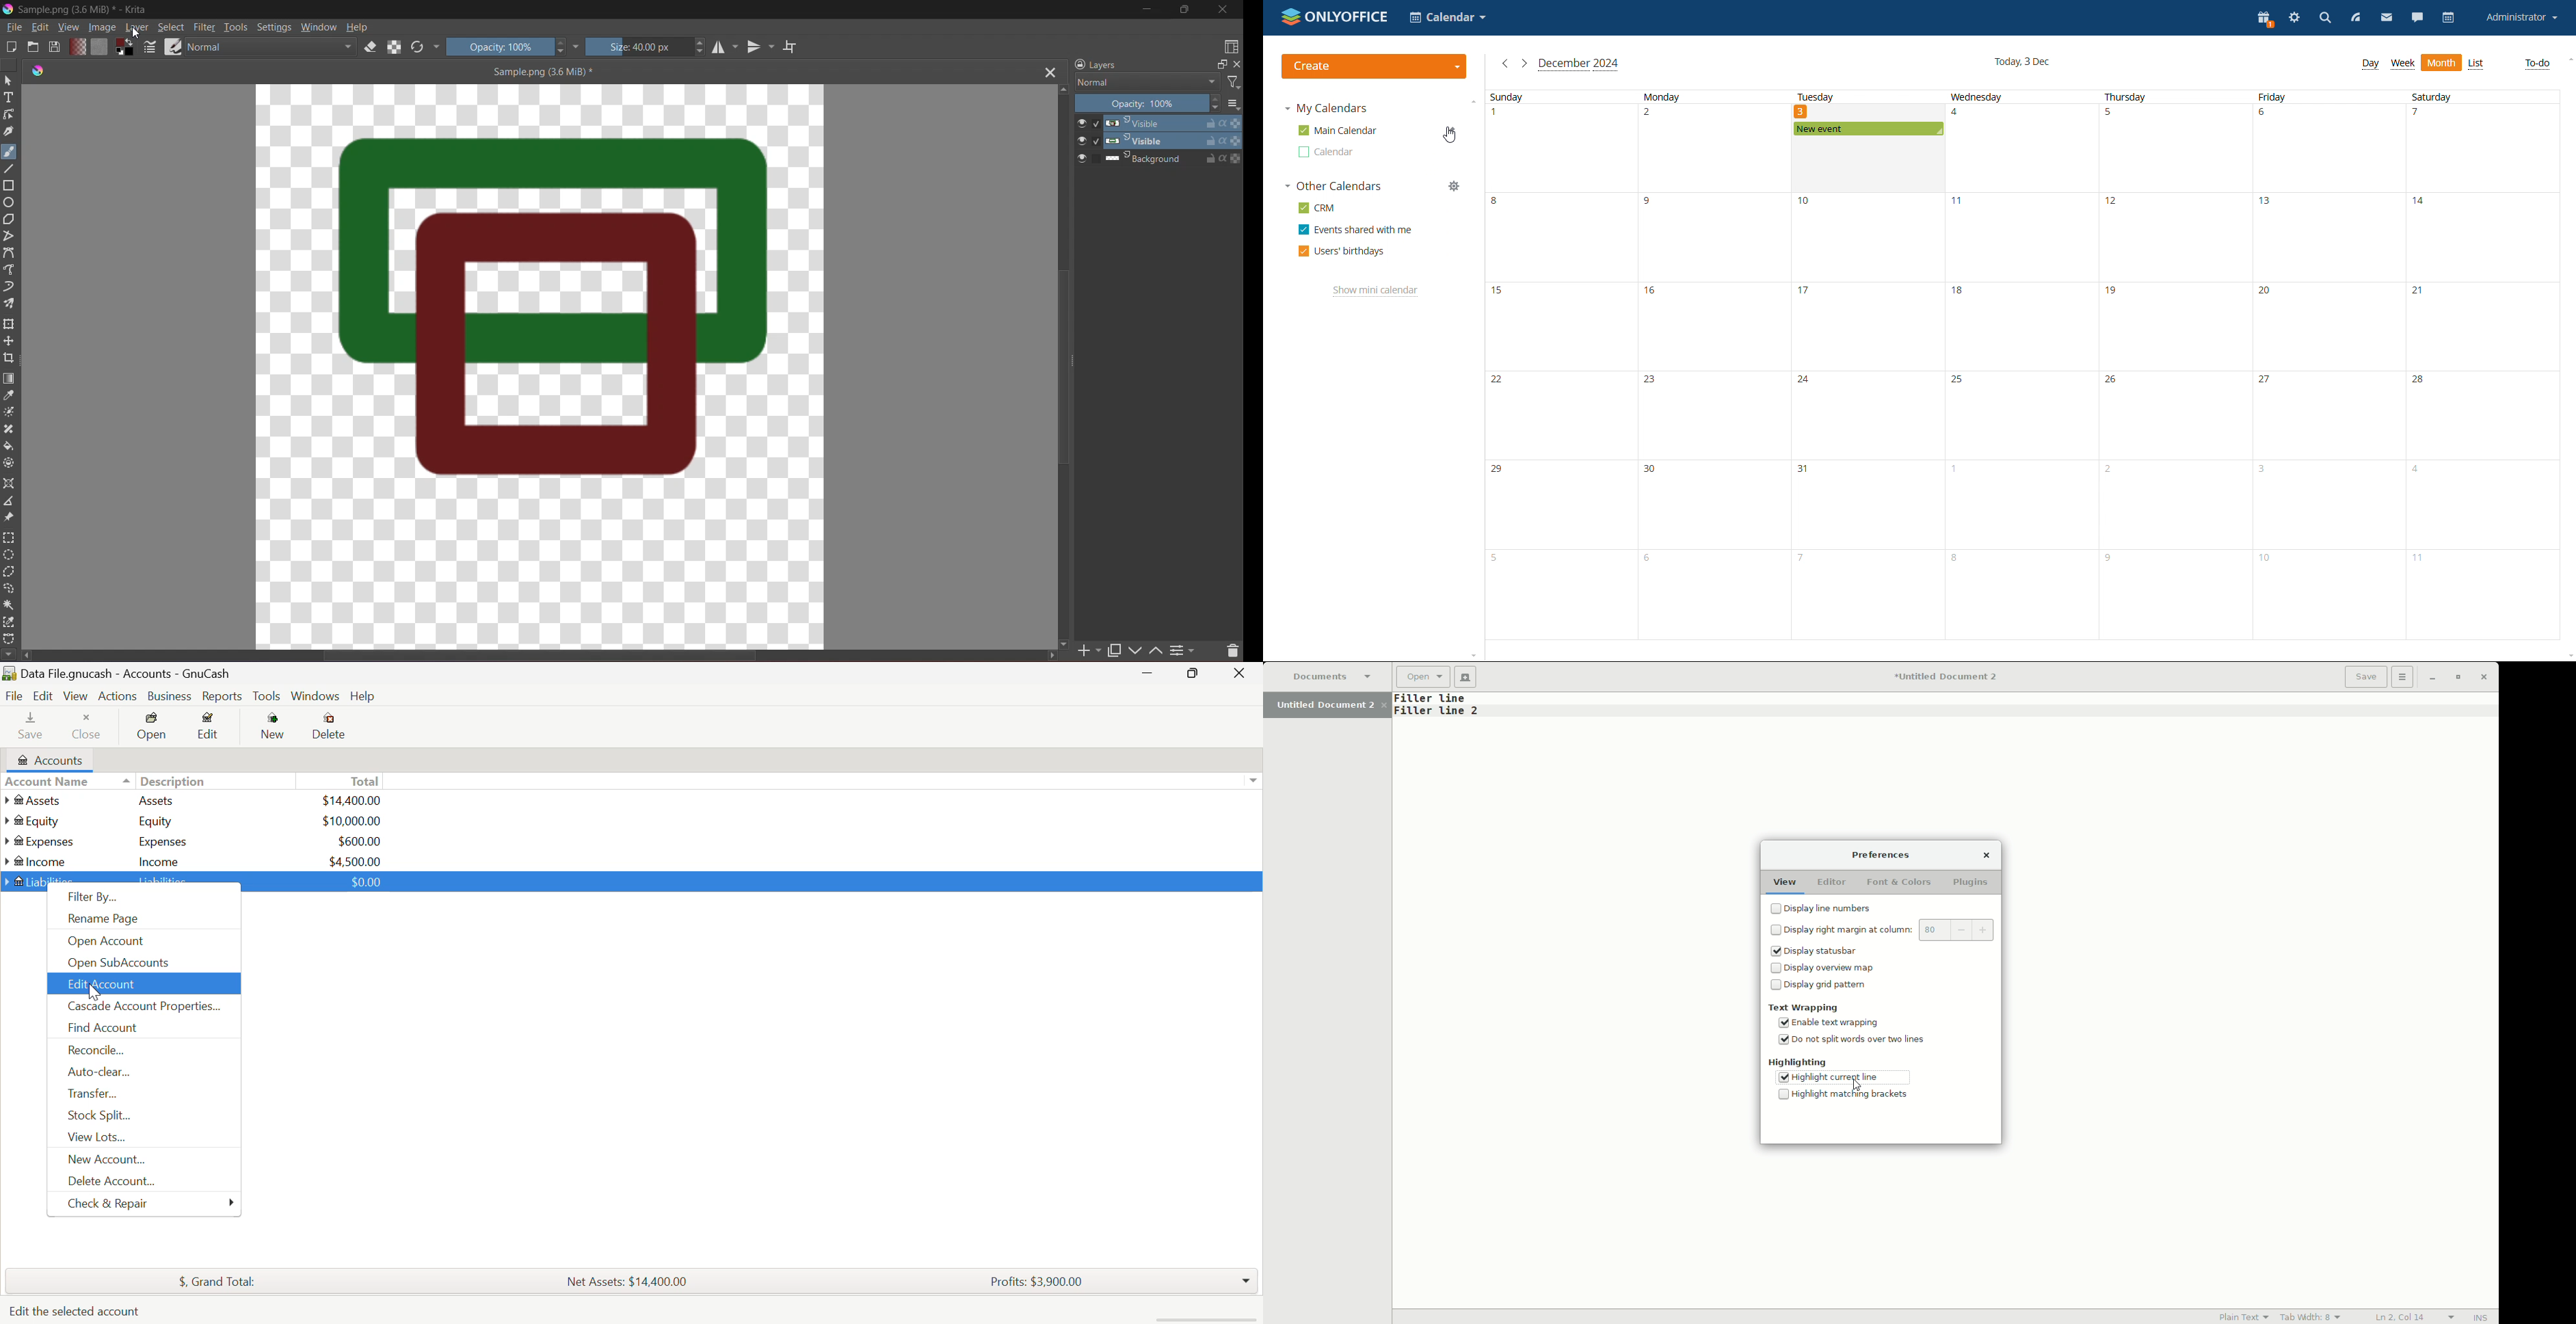  What do you see at coordinates (1091, 647) in the screenshot?
I see `Add` at bounding box center [1091, 647].